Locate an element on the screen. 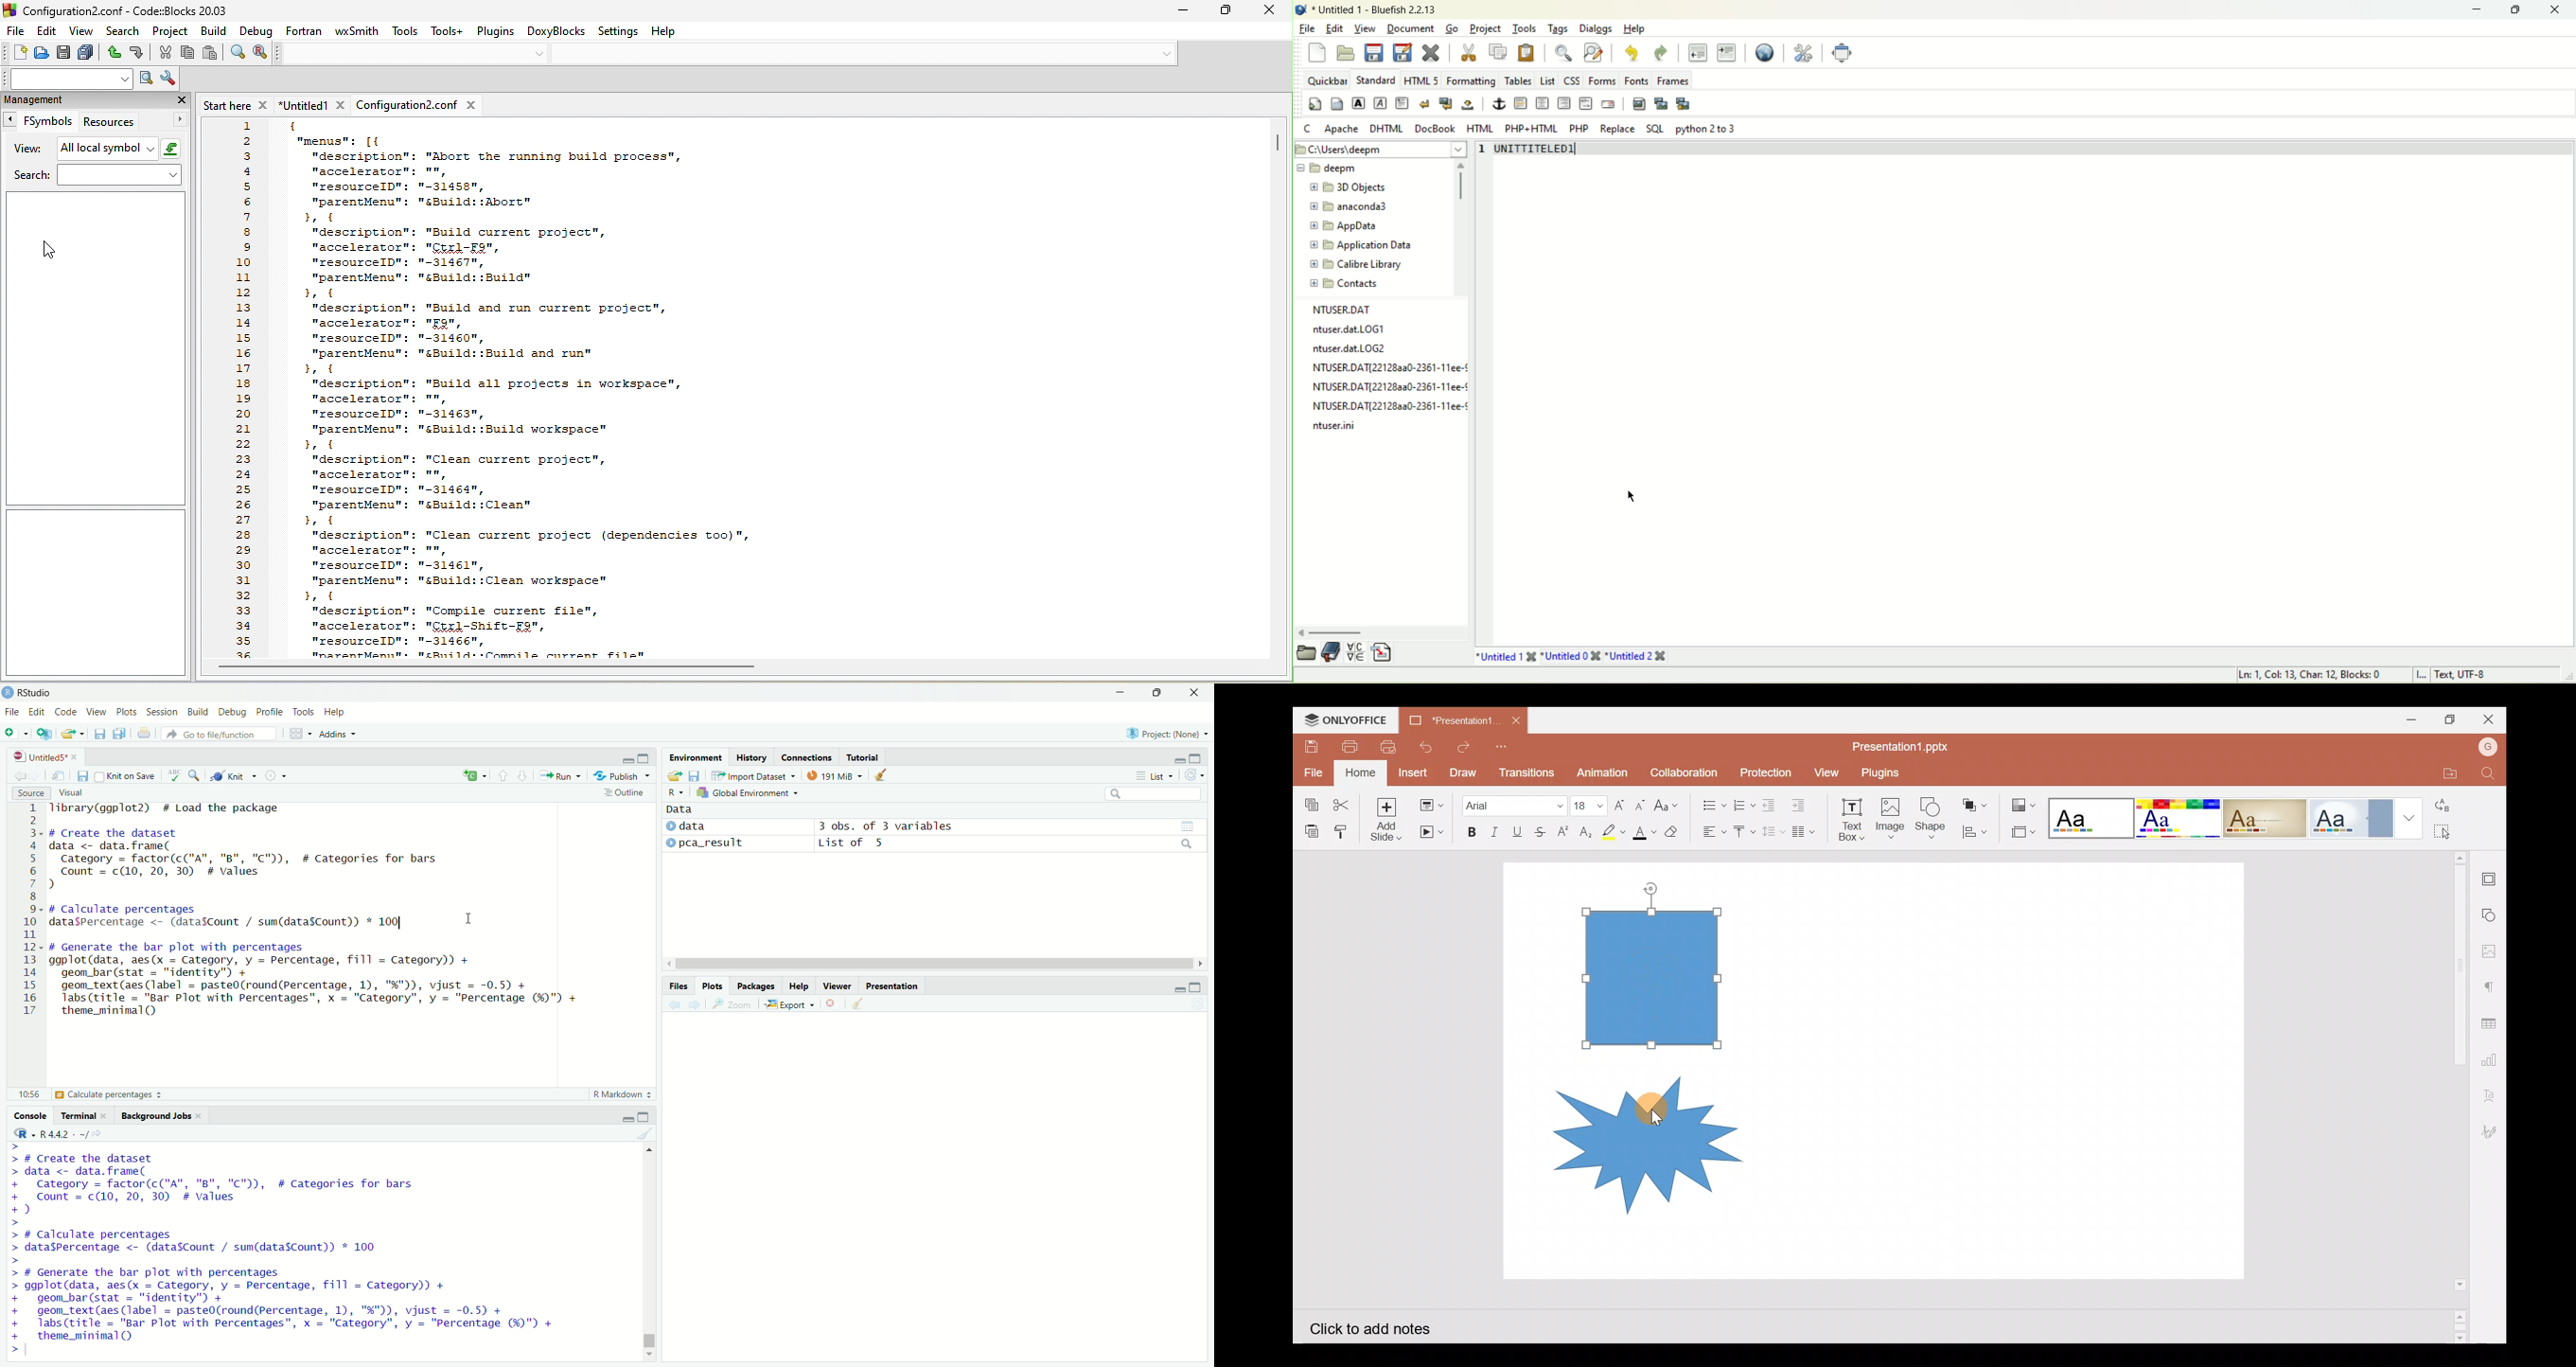 This screenshot has width=2576, height=1372. logo is located at coordinates (9, 10).